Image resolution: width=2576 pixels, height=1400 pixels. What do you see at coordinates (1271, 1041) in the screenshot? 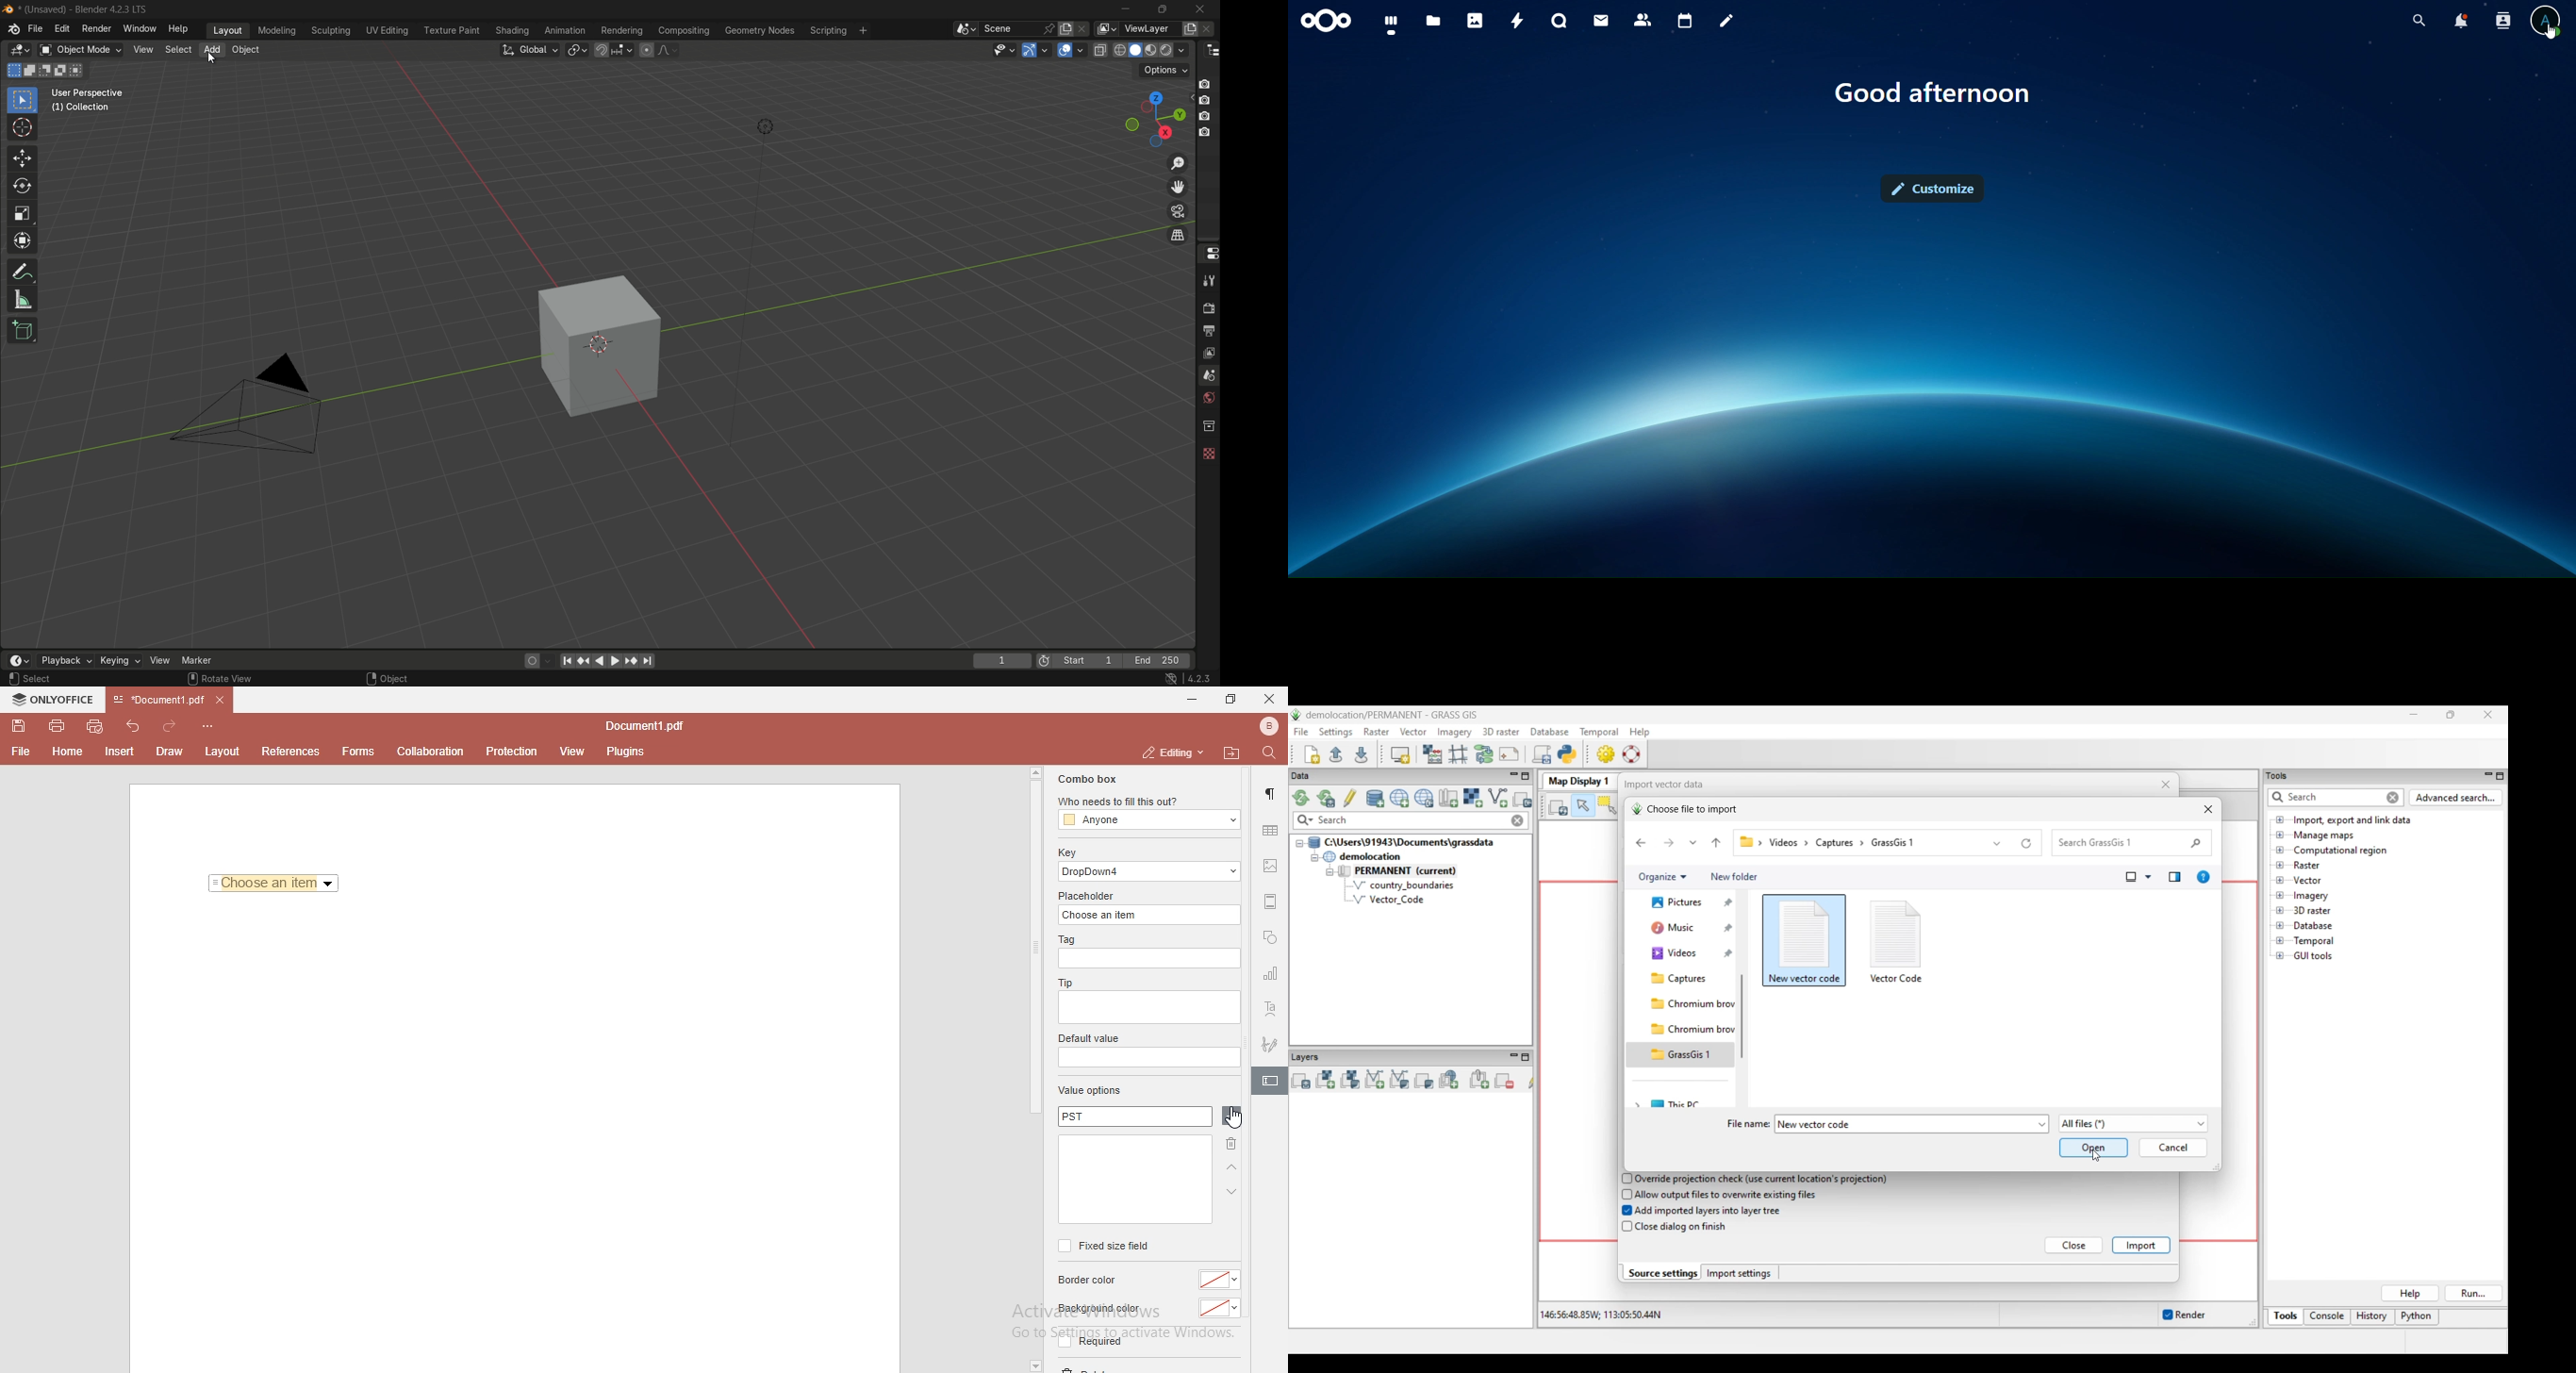
I see `signature` at bounding box center [1271, 1041].